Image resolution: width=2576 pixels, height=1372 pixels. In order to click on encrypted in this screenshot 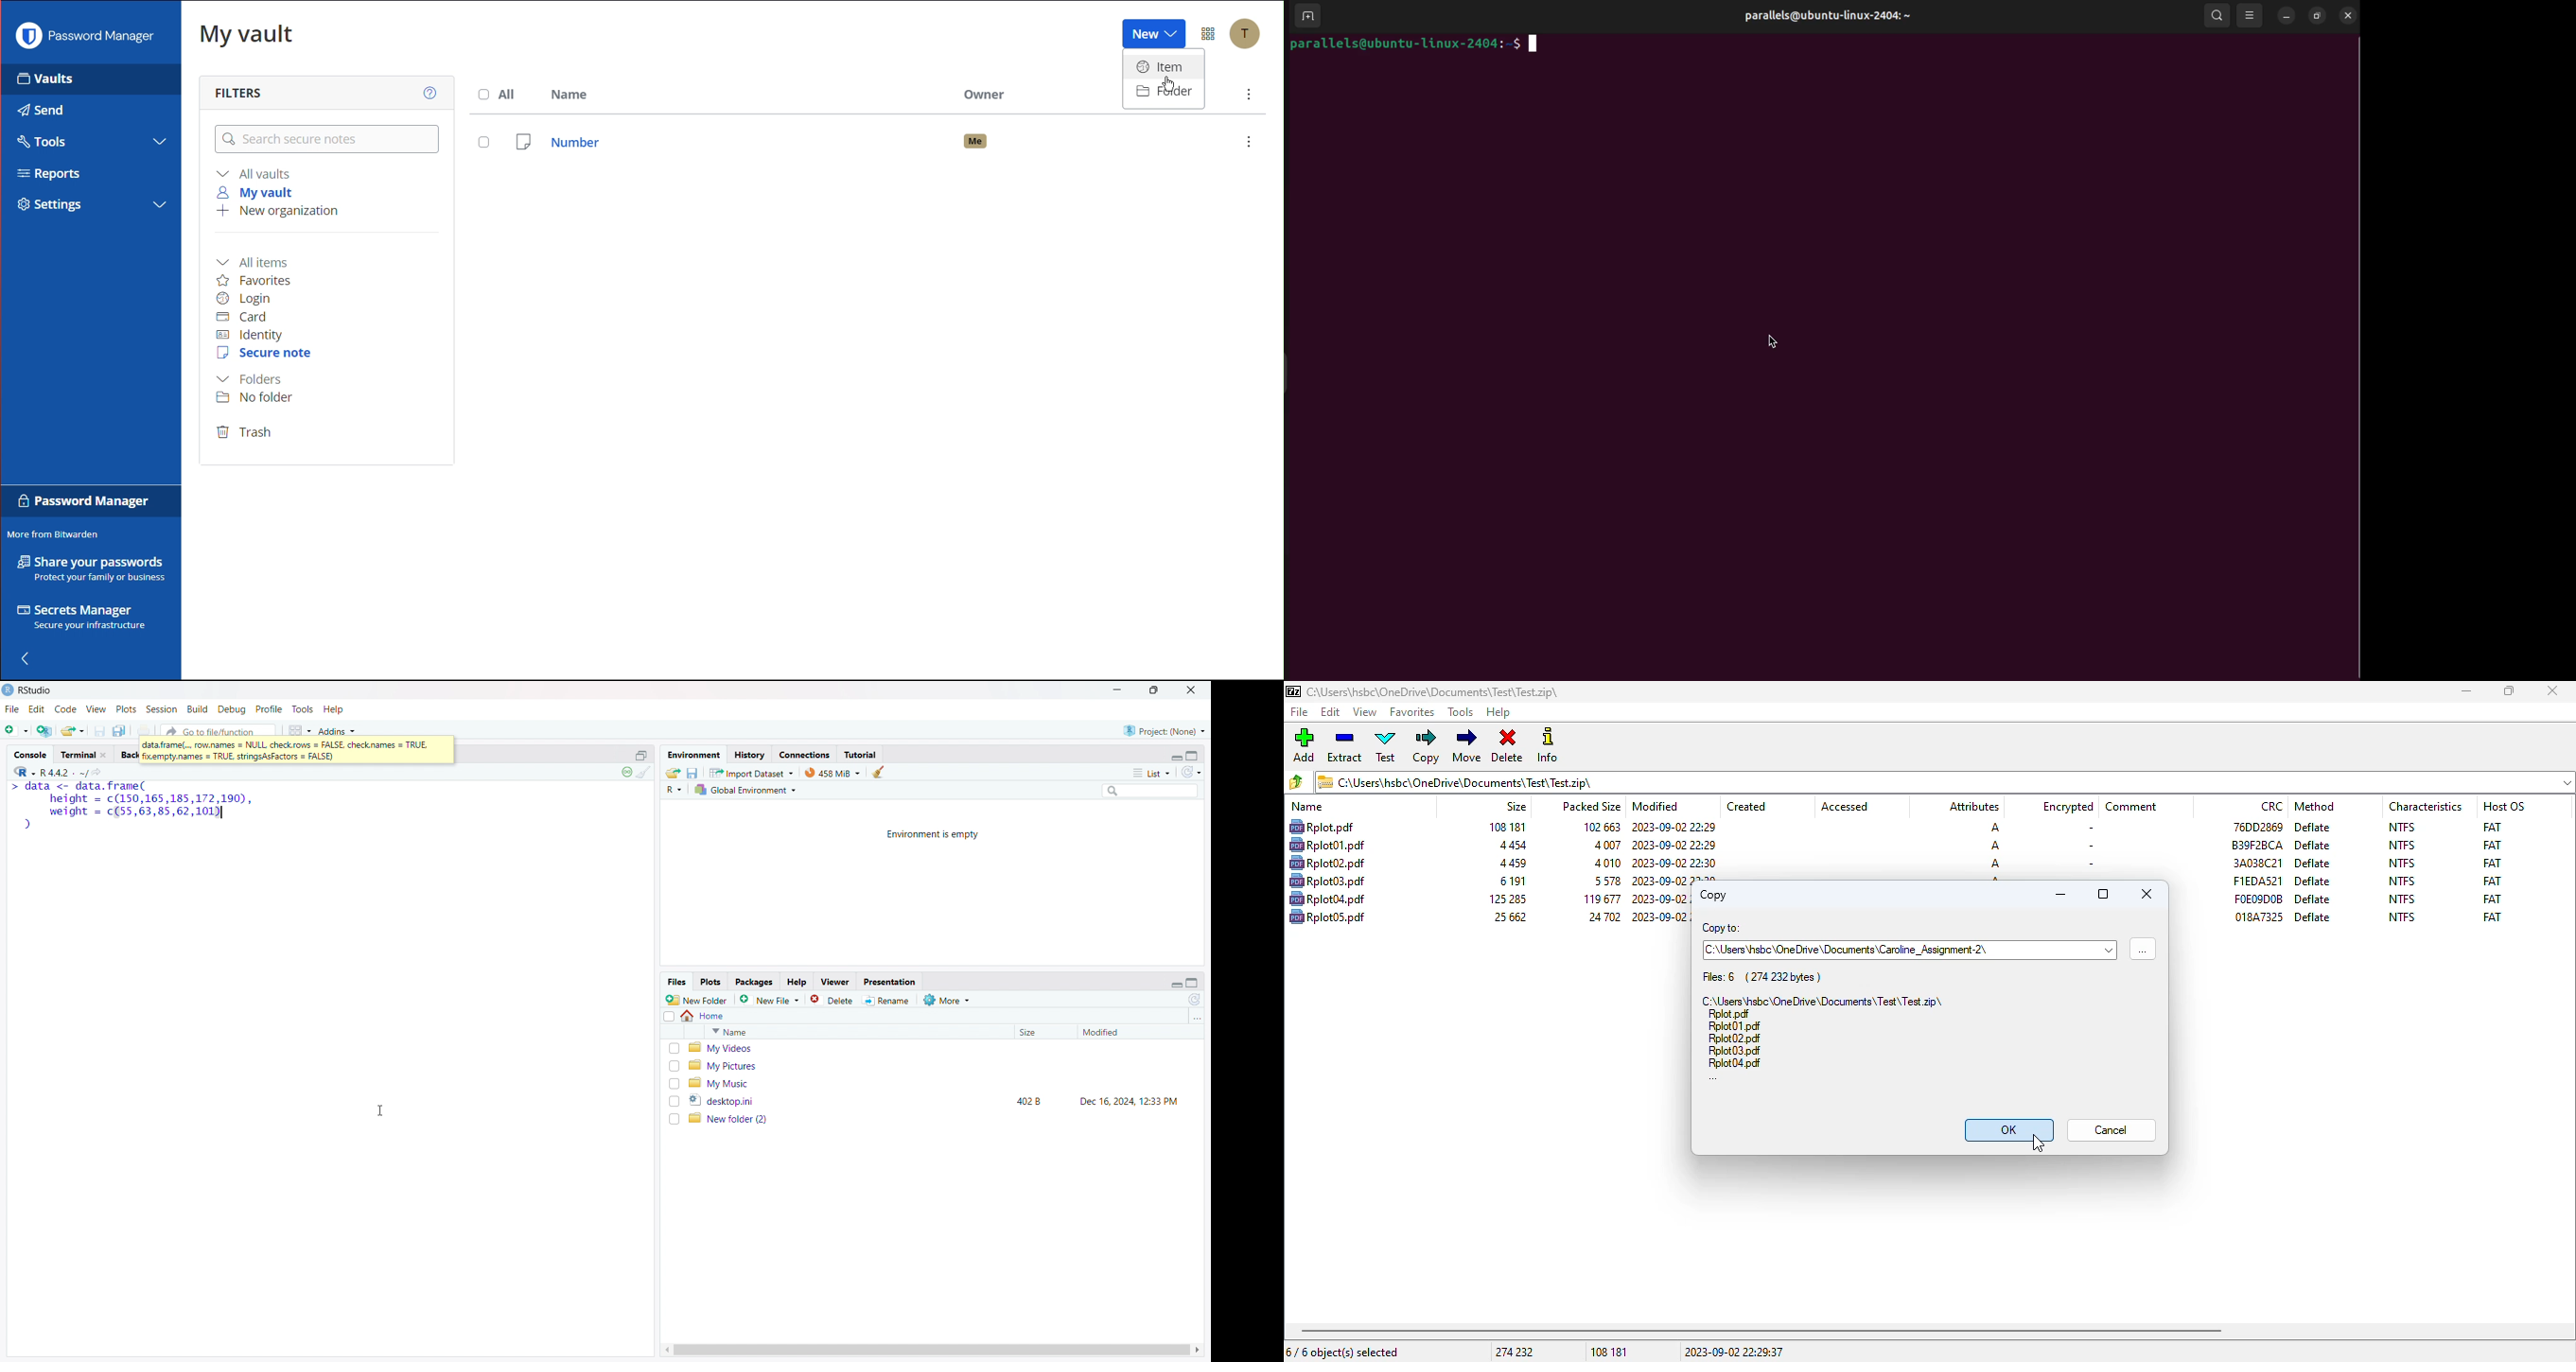, I will do `click(2068, 807)`.